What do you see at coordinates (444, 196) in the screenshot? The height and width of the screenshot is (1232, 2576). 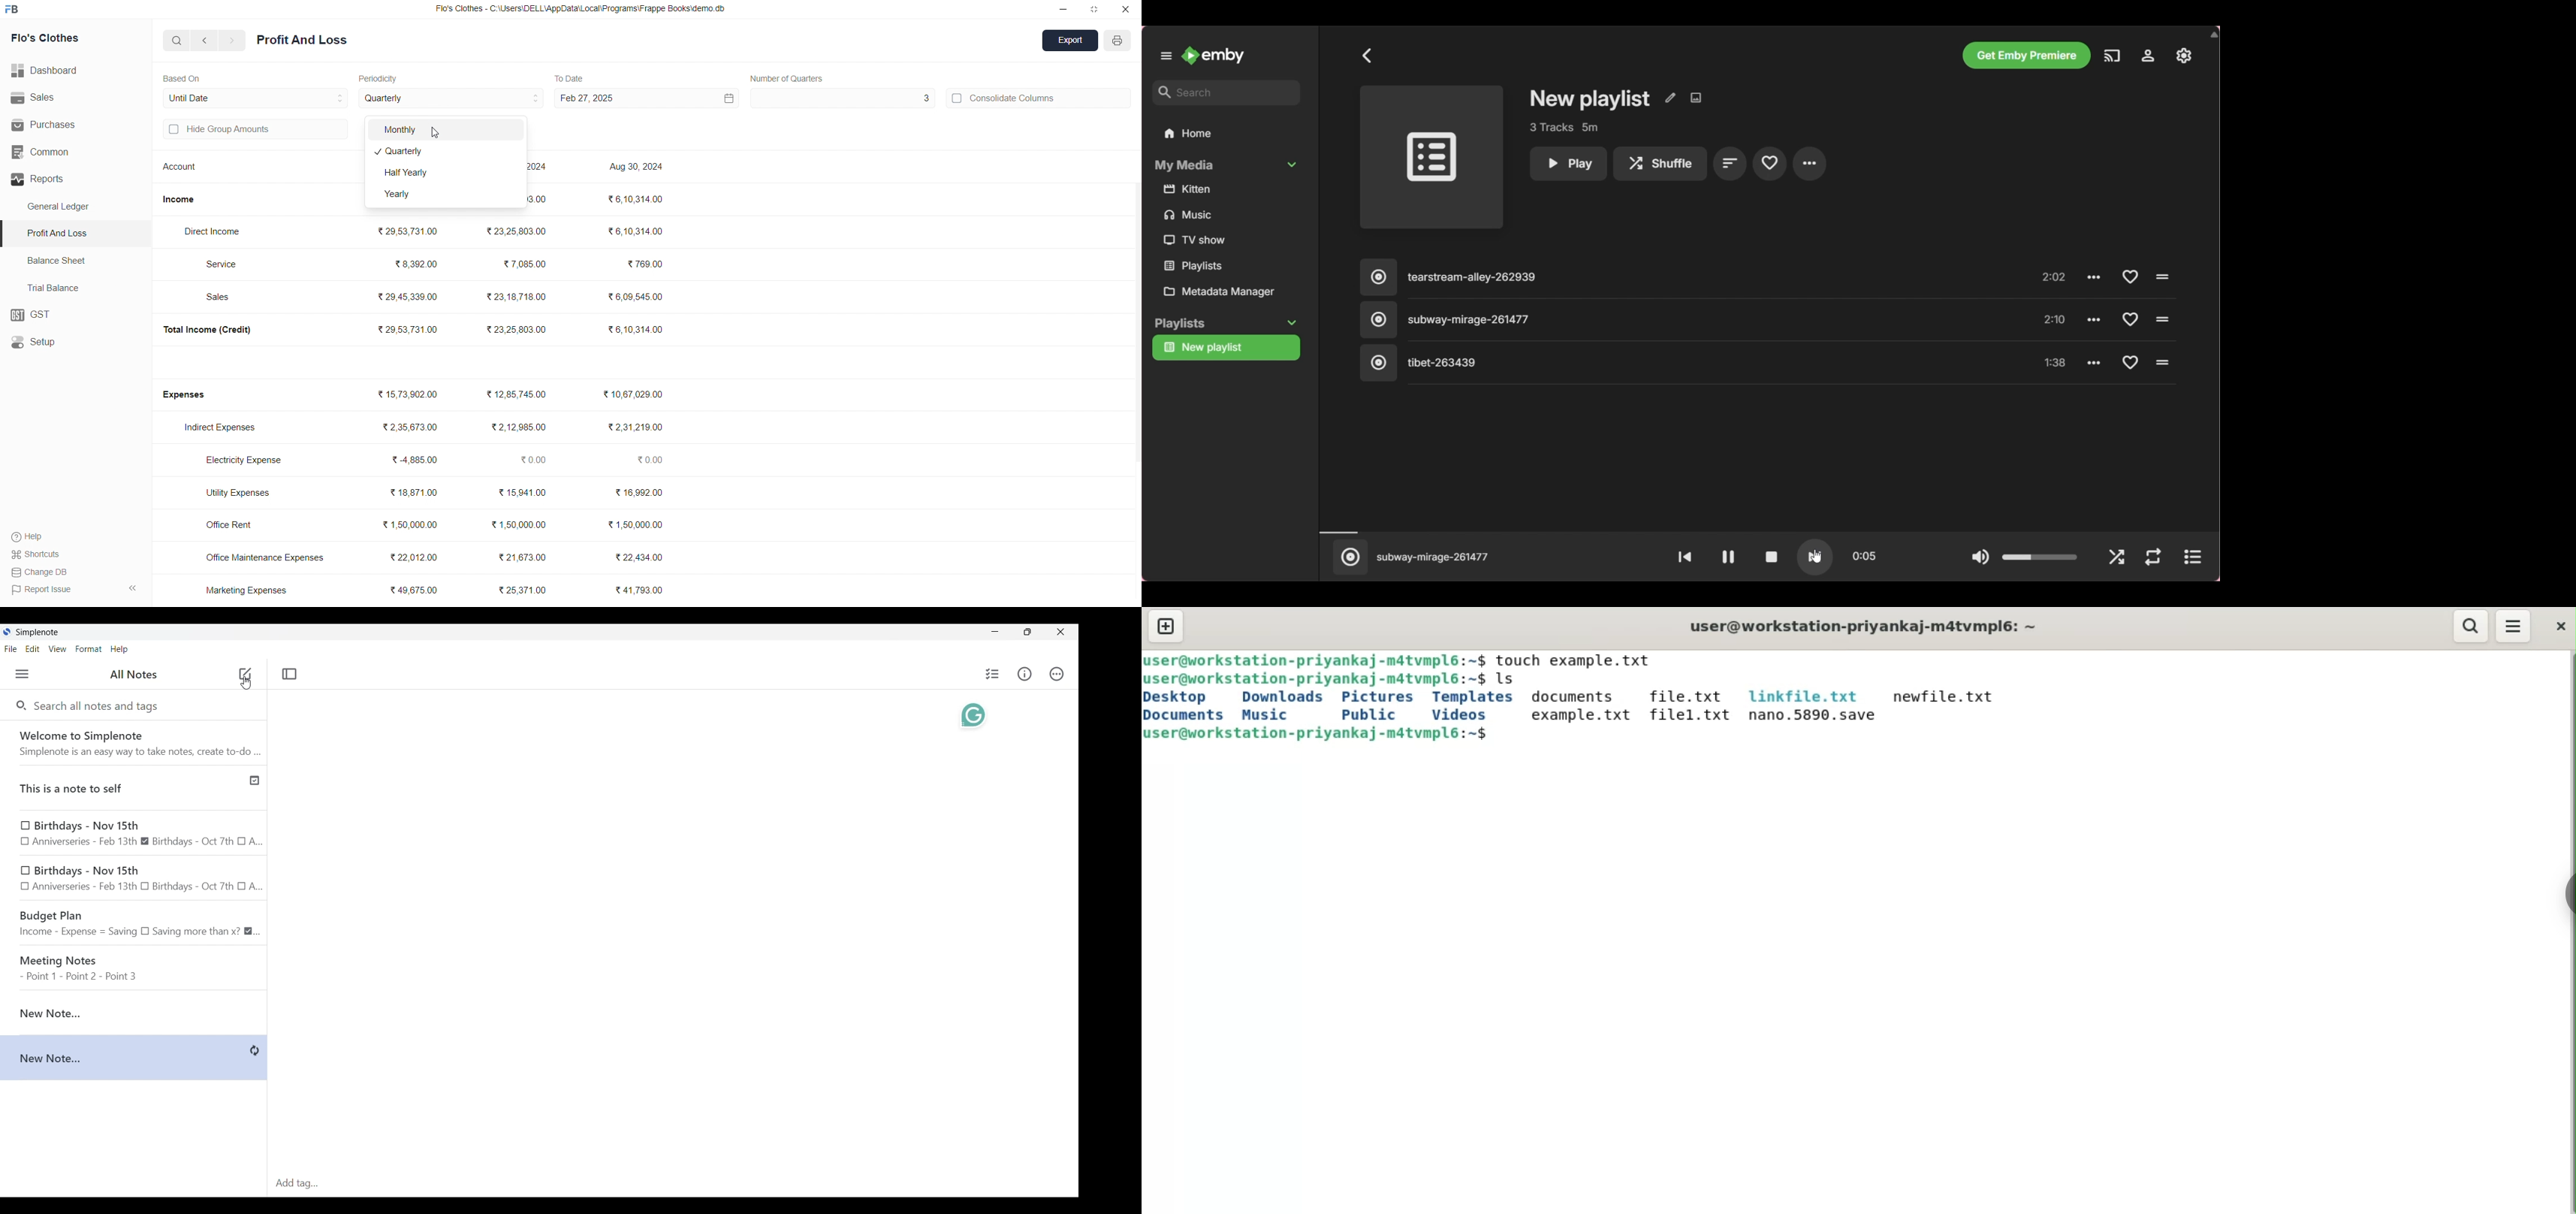 I see `yearly` at bounding box center [444, 196].